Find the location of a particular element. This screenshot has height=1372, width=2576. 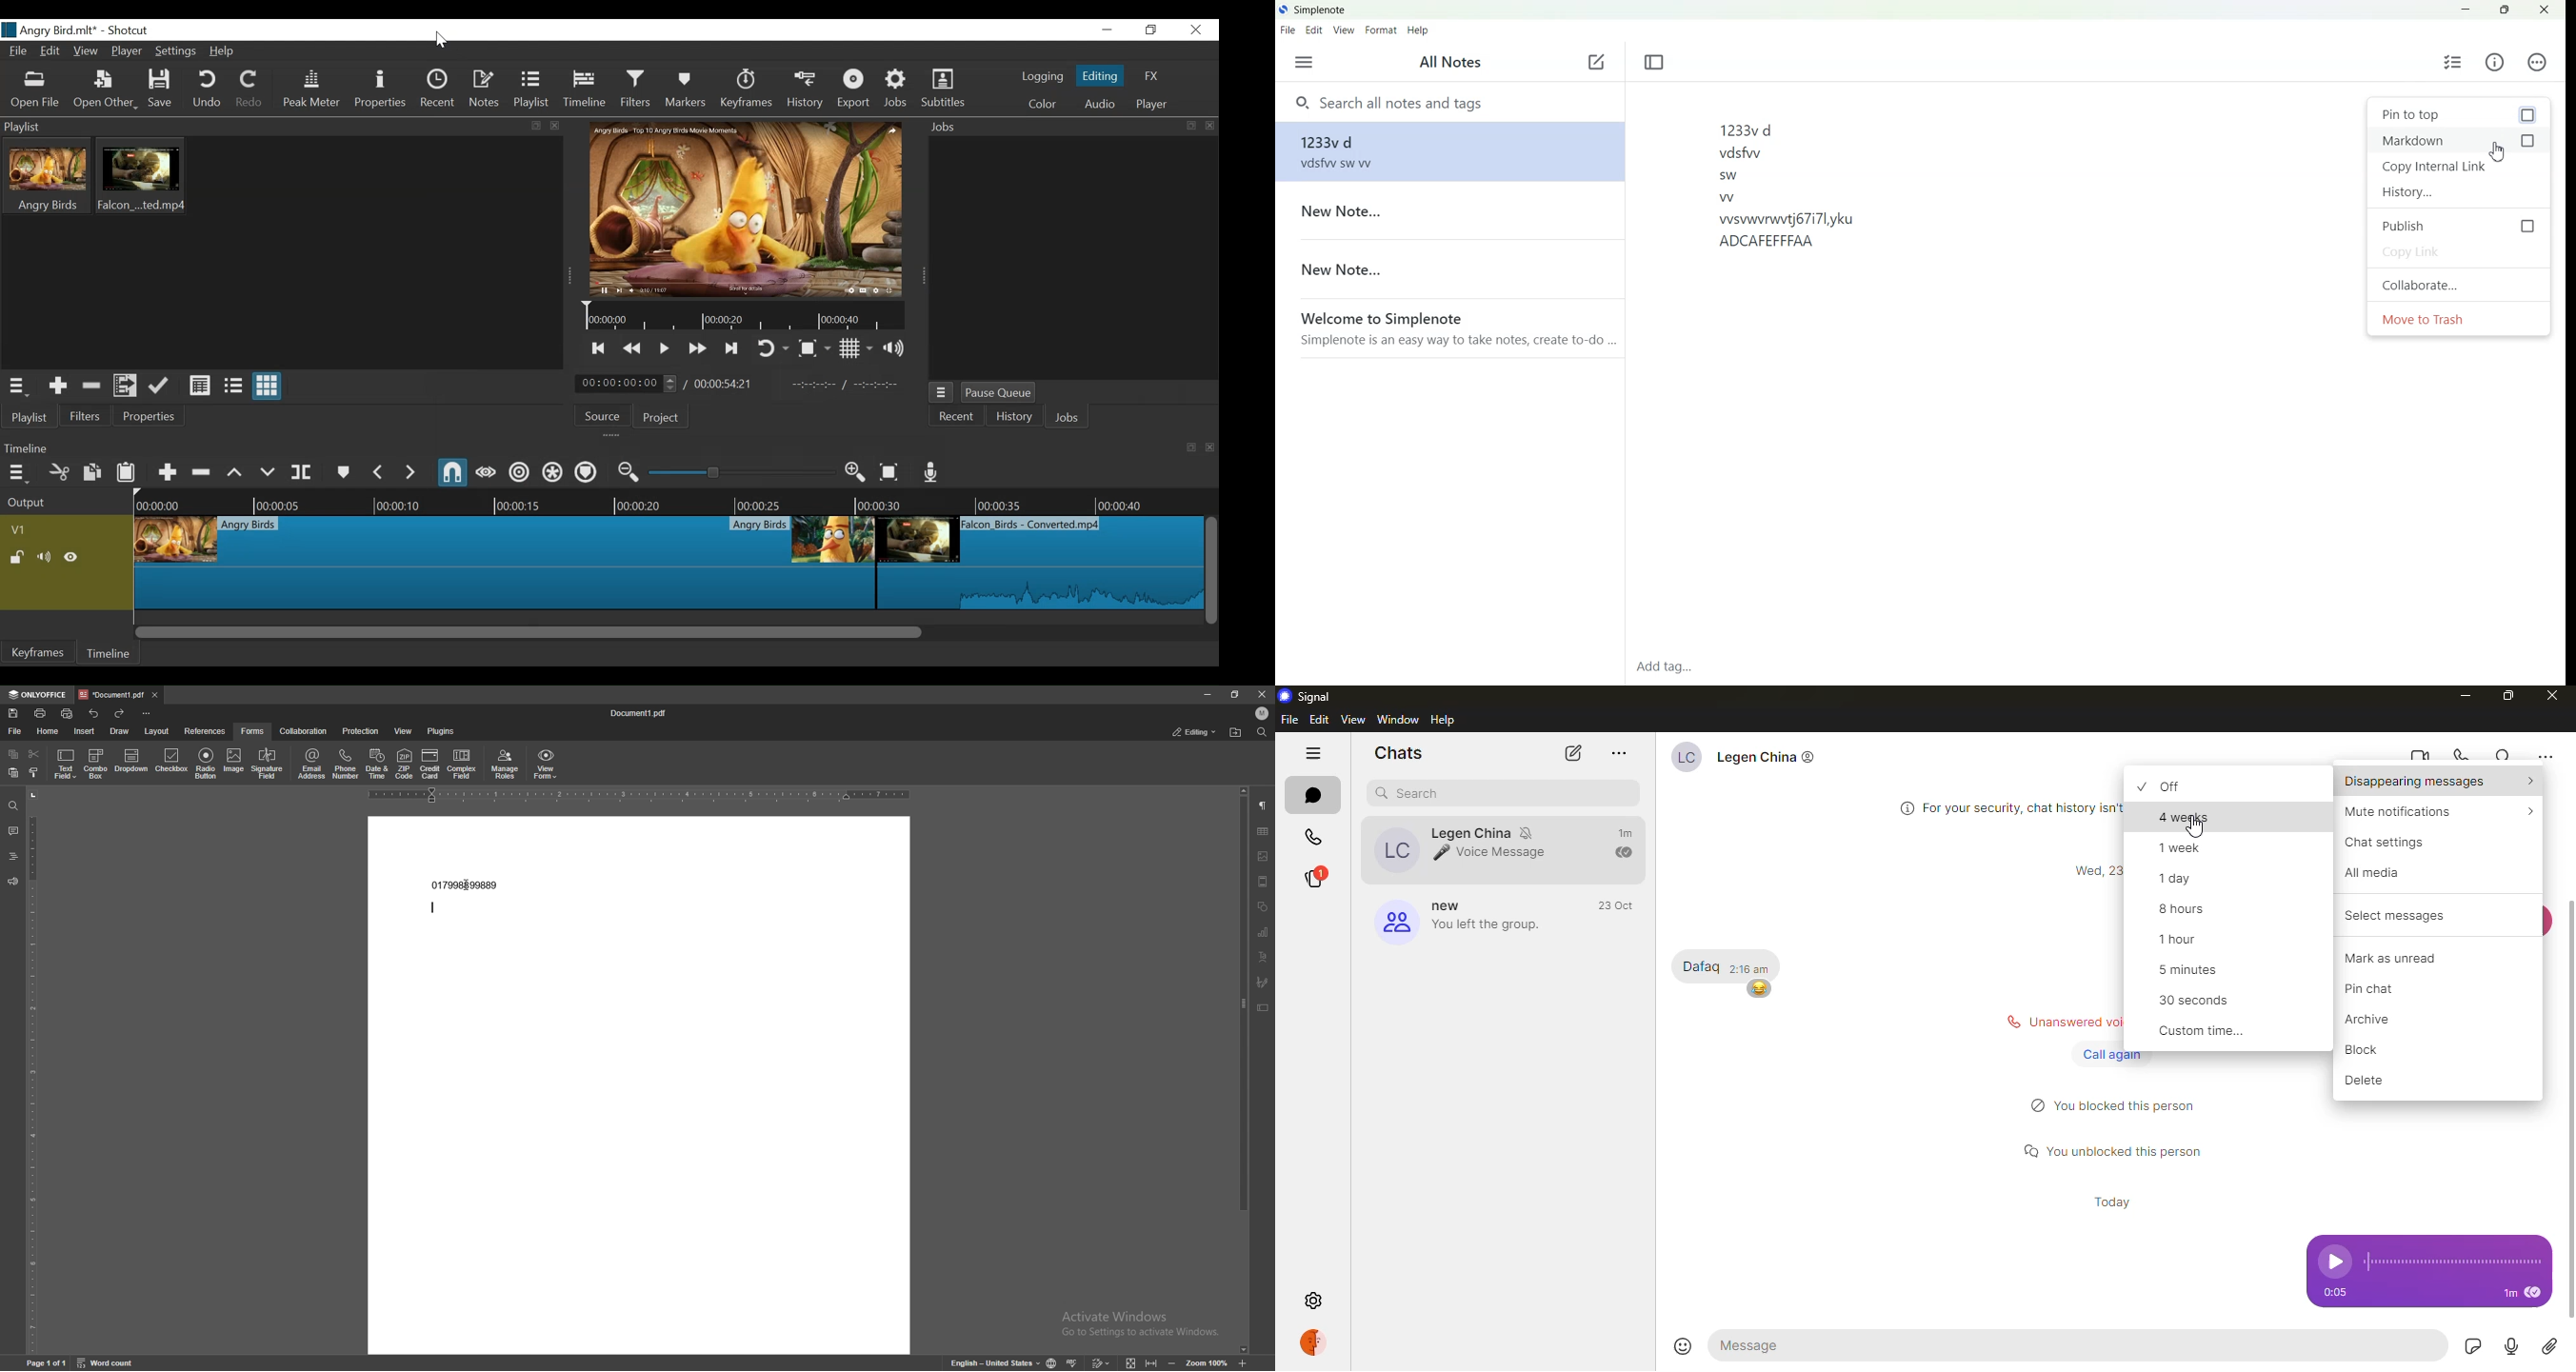

Add files to the playlist is located at coordinates (125, 385).